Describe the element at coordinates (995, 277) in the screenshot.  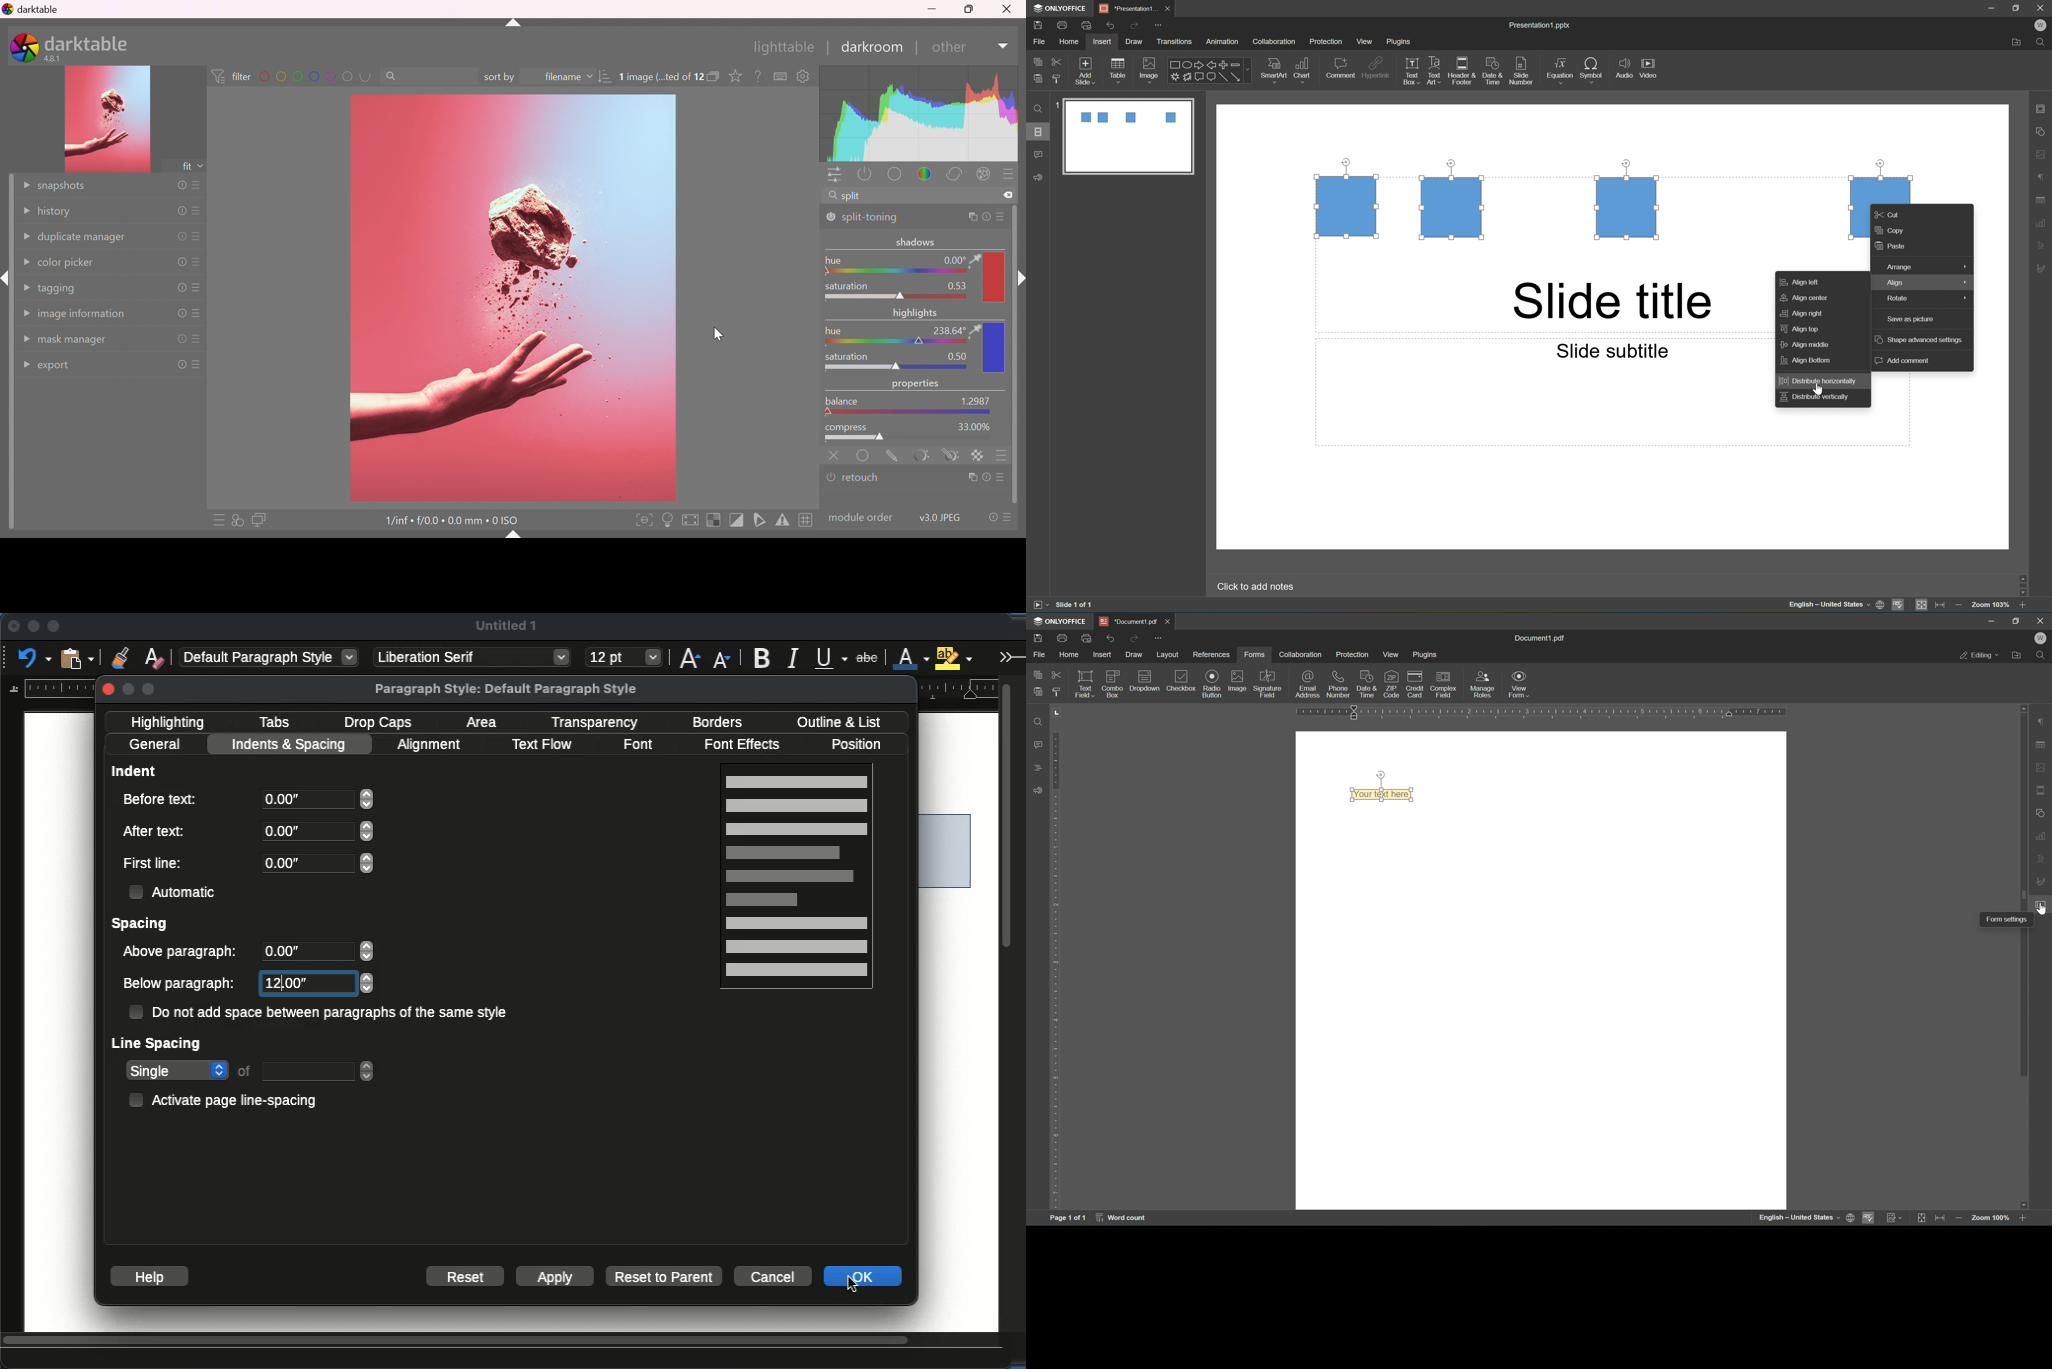
I see `color` at that location.